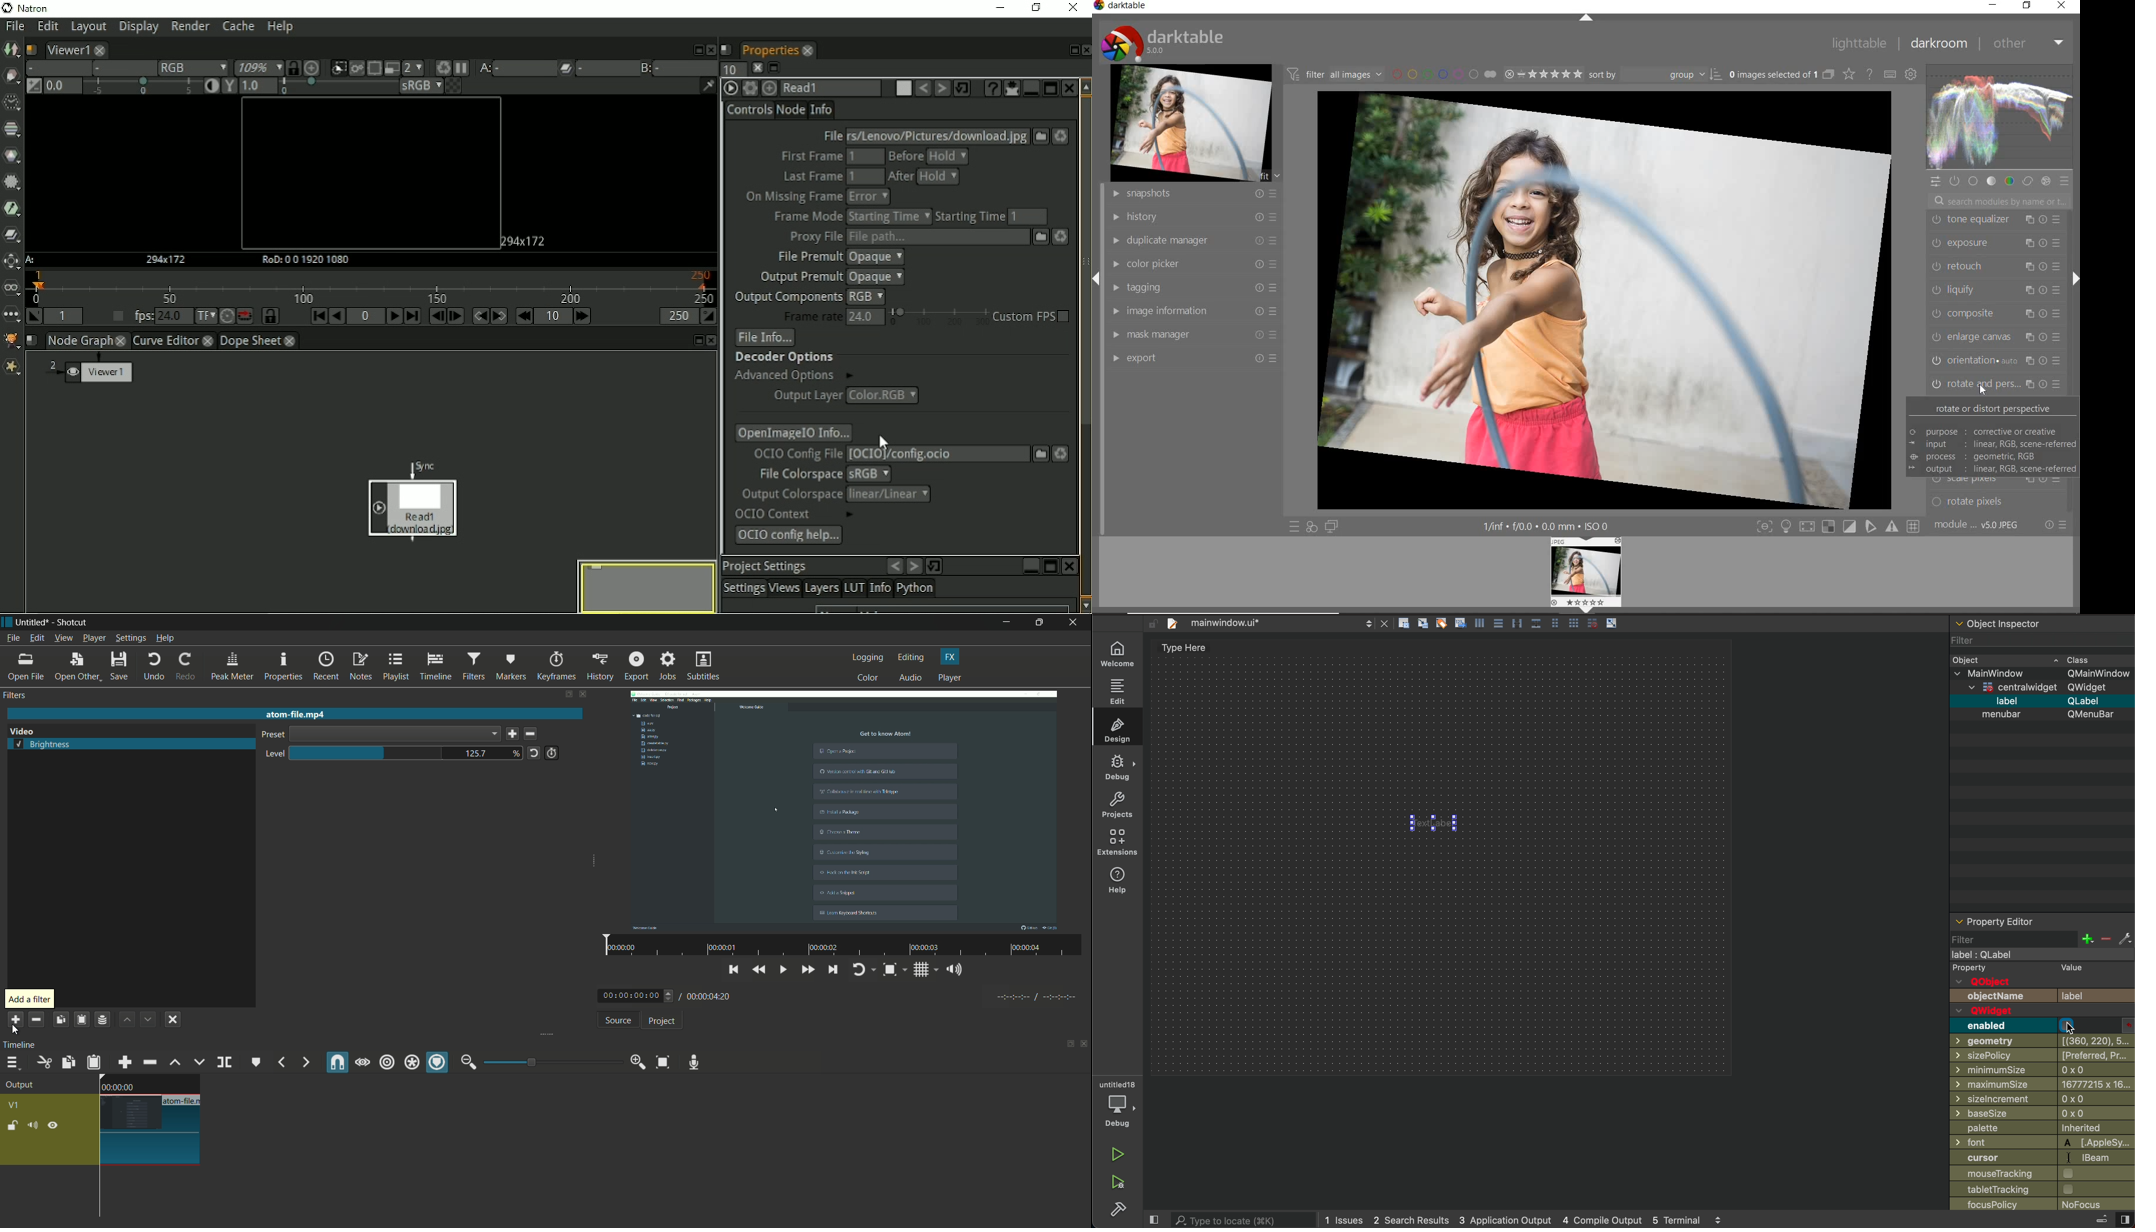  Describe the element at coordinates (395, 734) in the screenshot. I see `dropdown` at that location.